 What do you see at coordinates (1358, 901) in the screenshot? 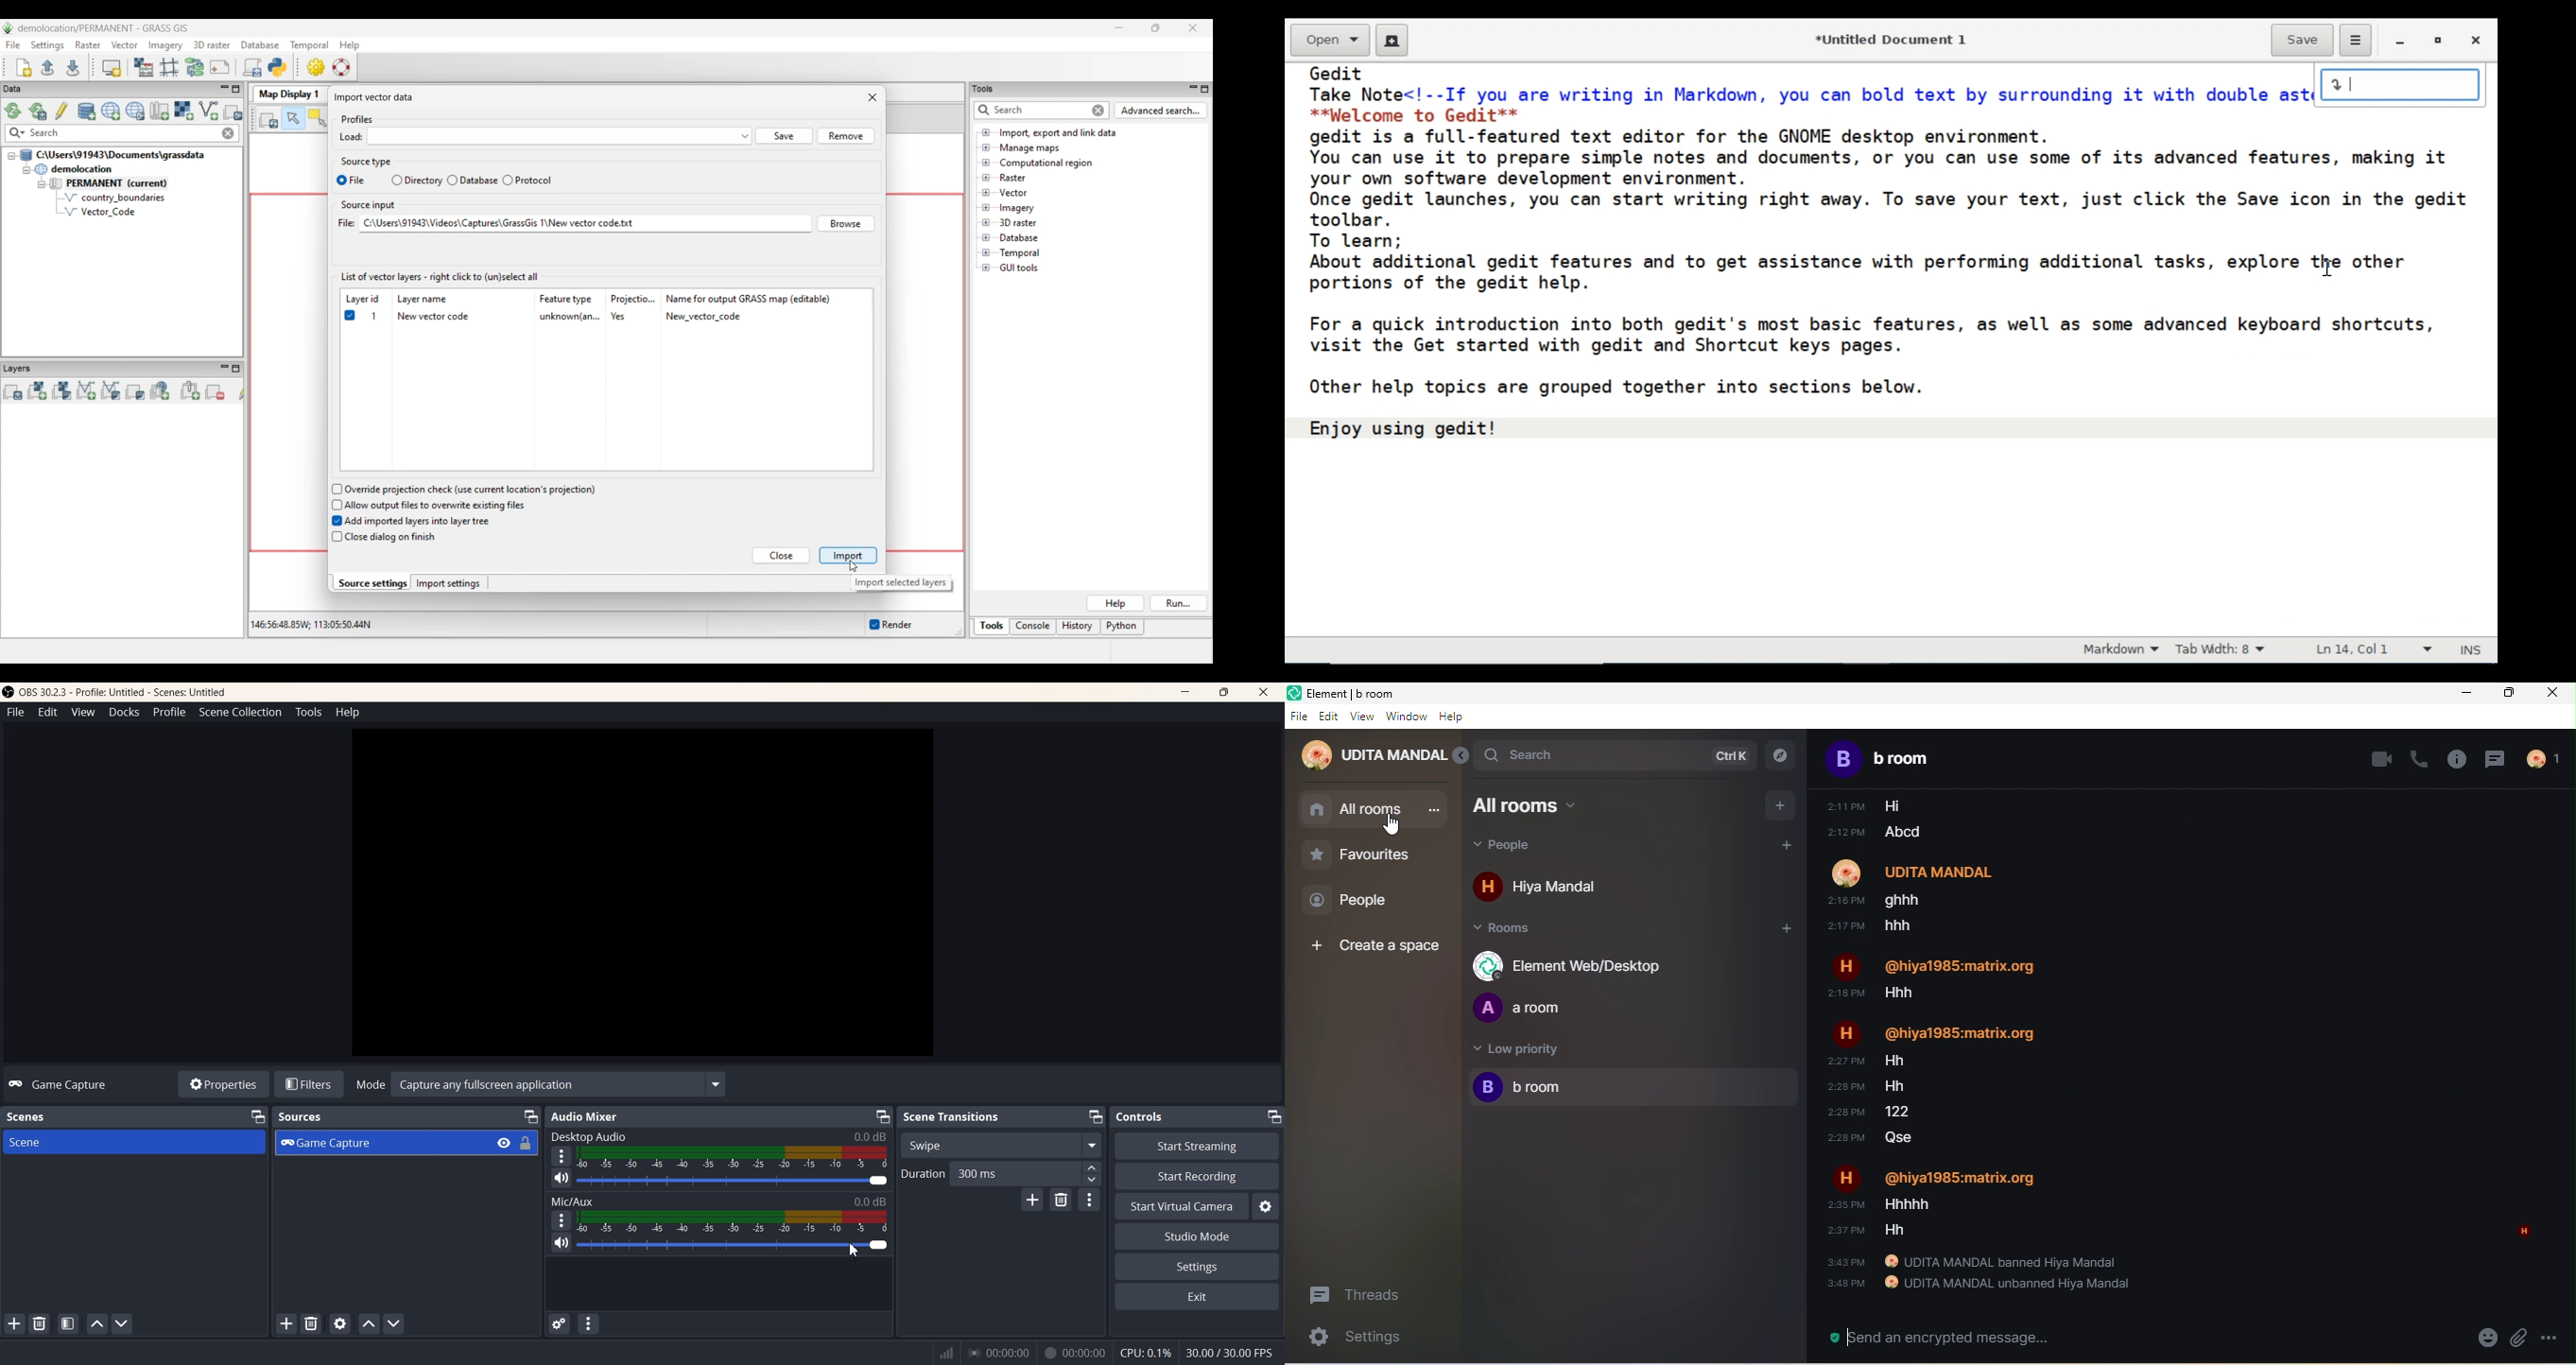
I see `people` at bounding box center [1358, 901].